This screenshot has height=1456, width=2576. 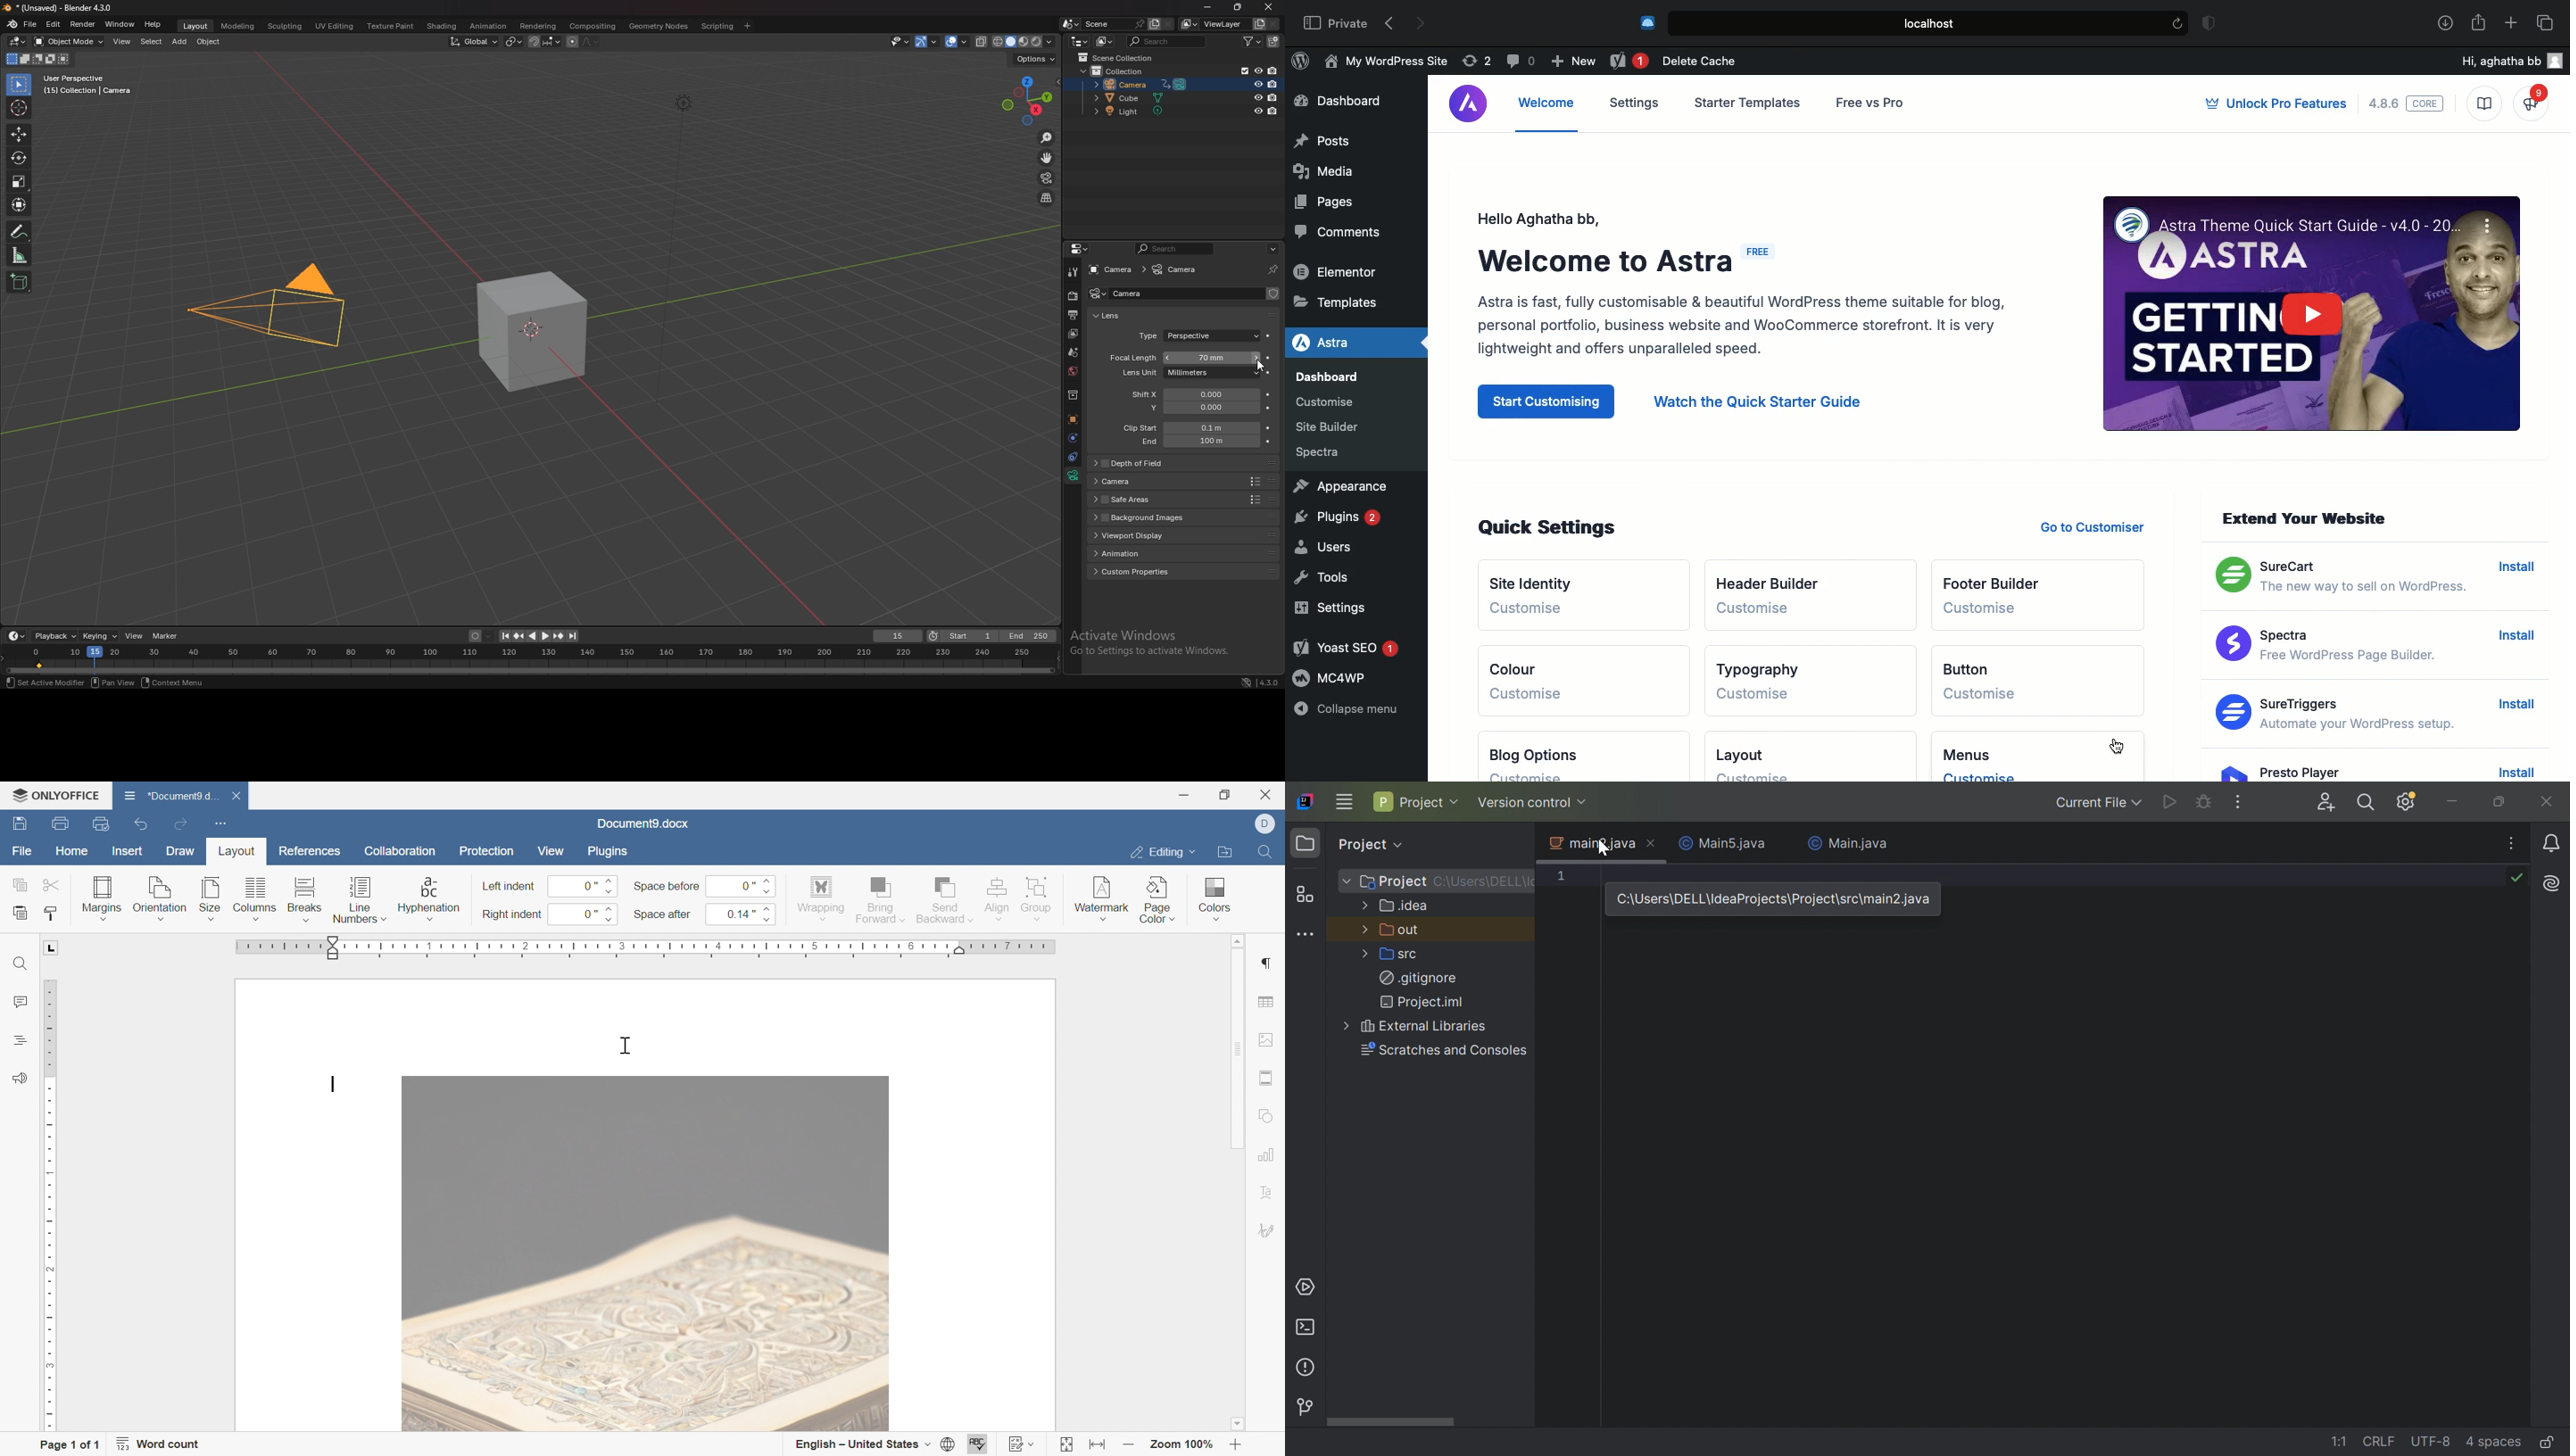 I want to click on animate property, so click(x=1268, y=428).